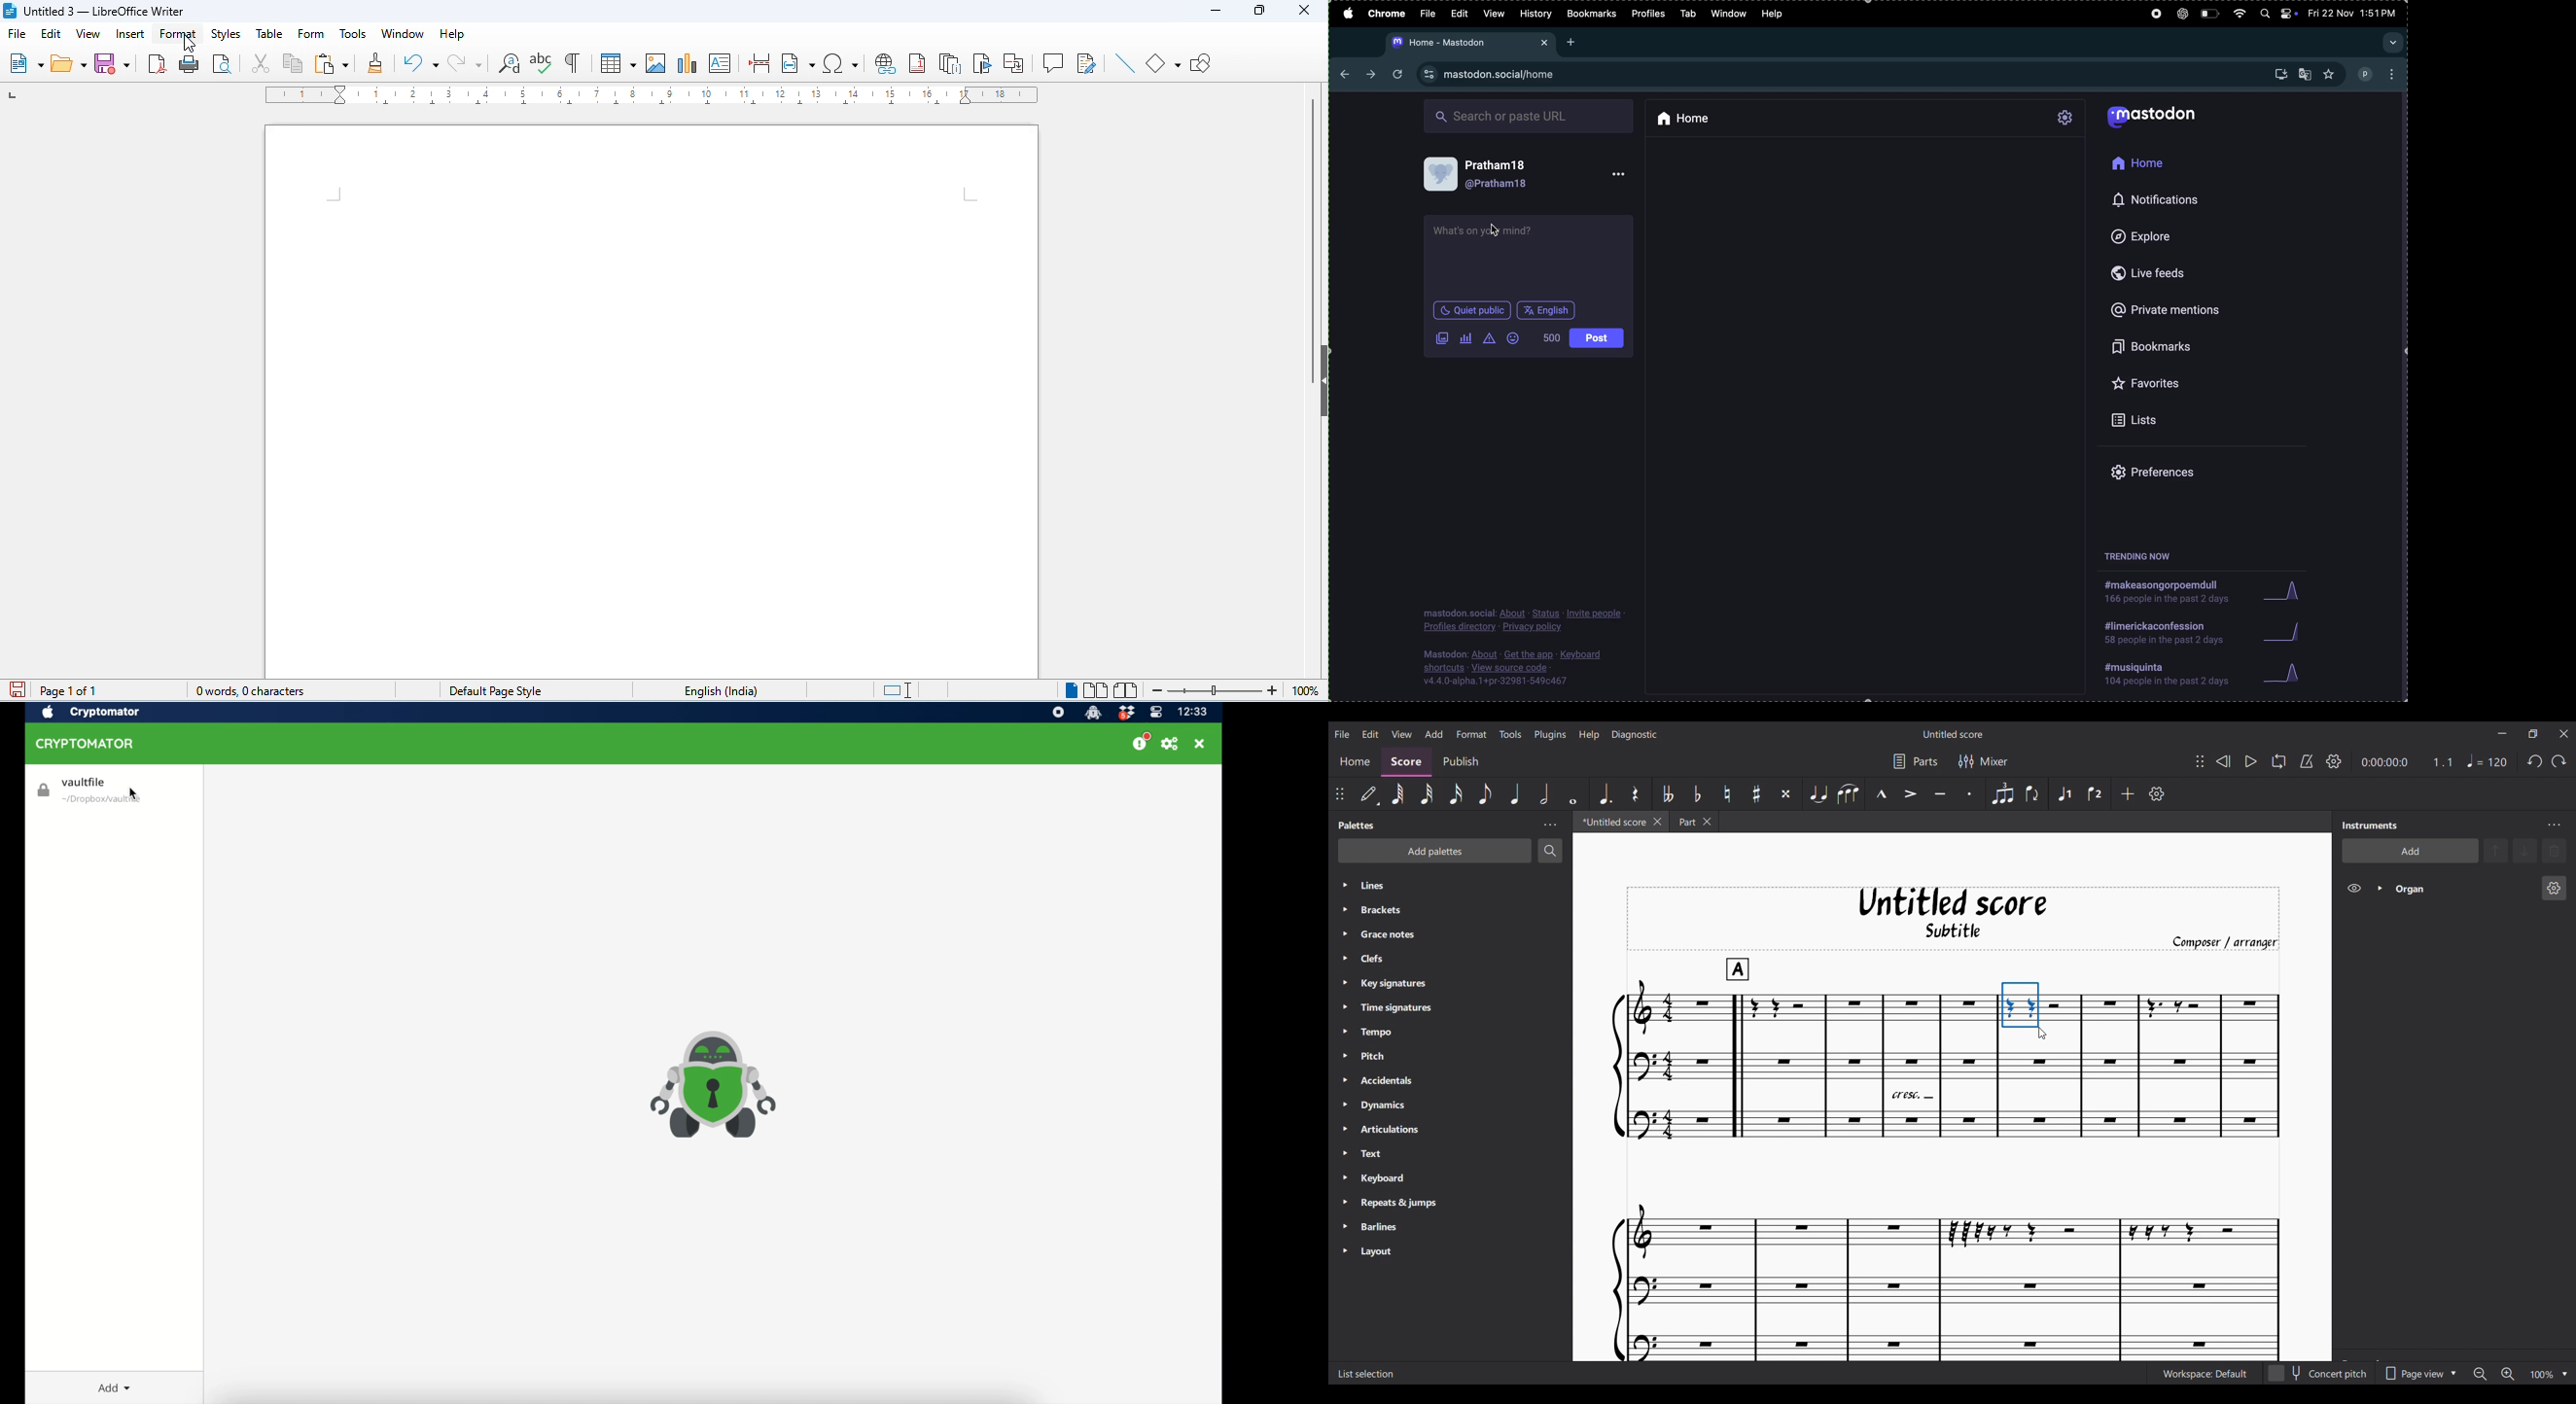  I want to click on profile, so click(2364, 73).